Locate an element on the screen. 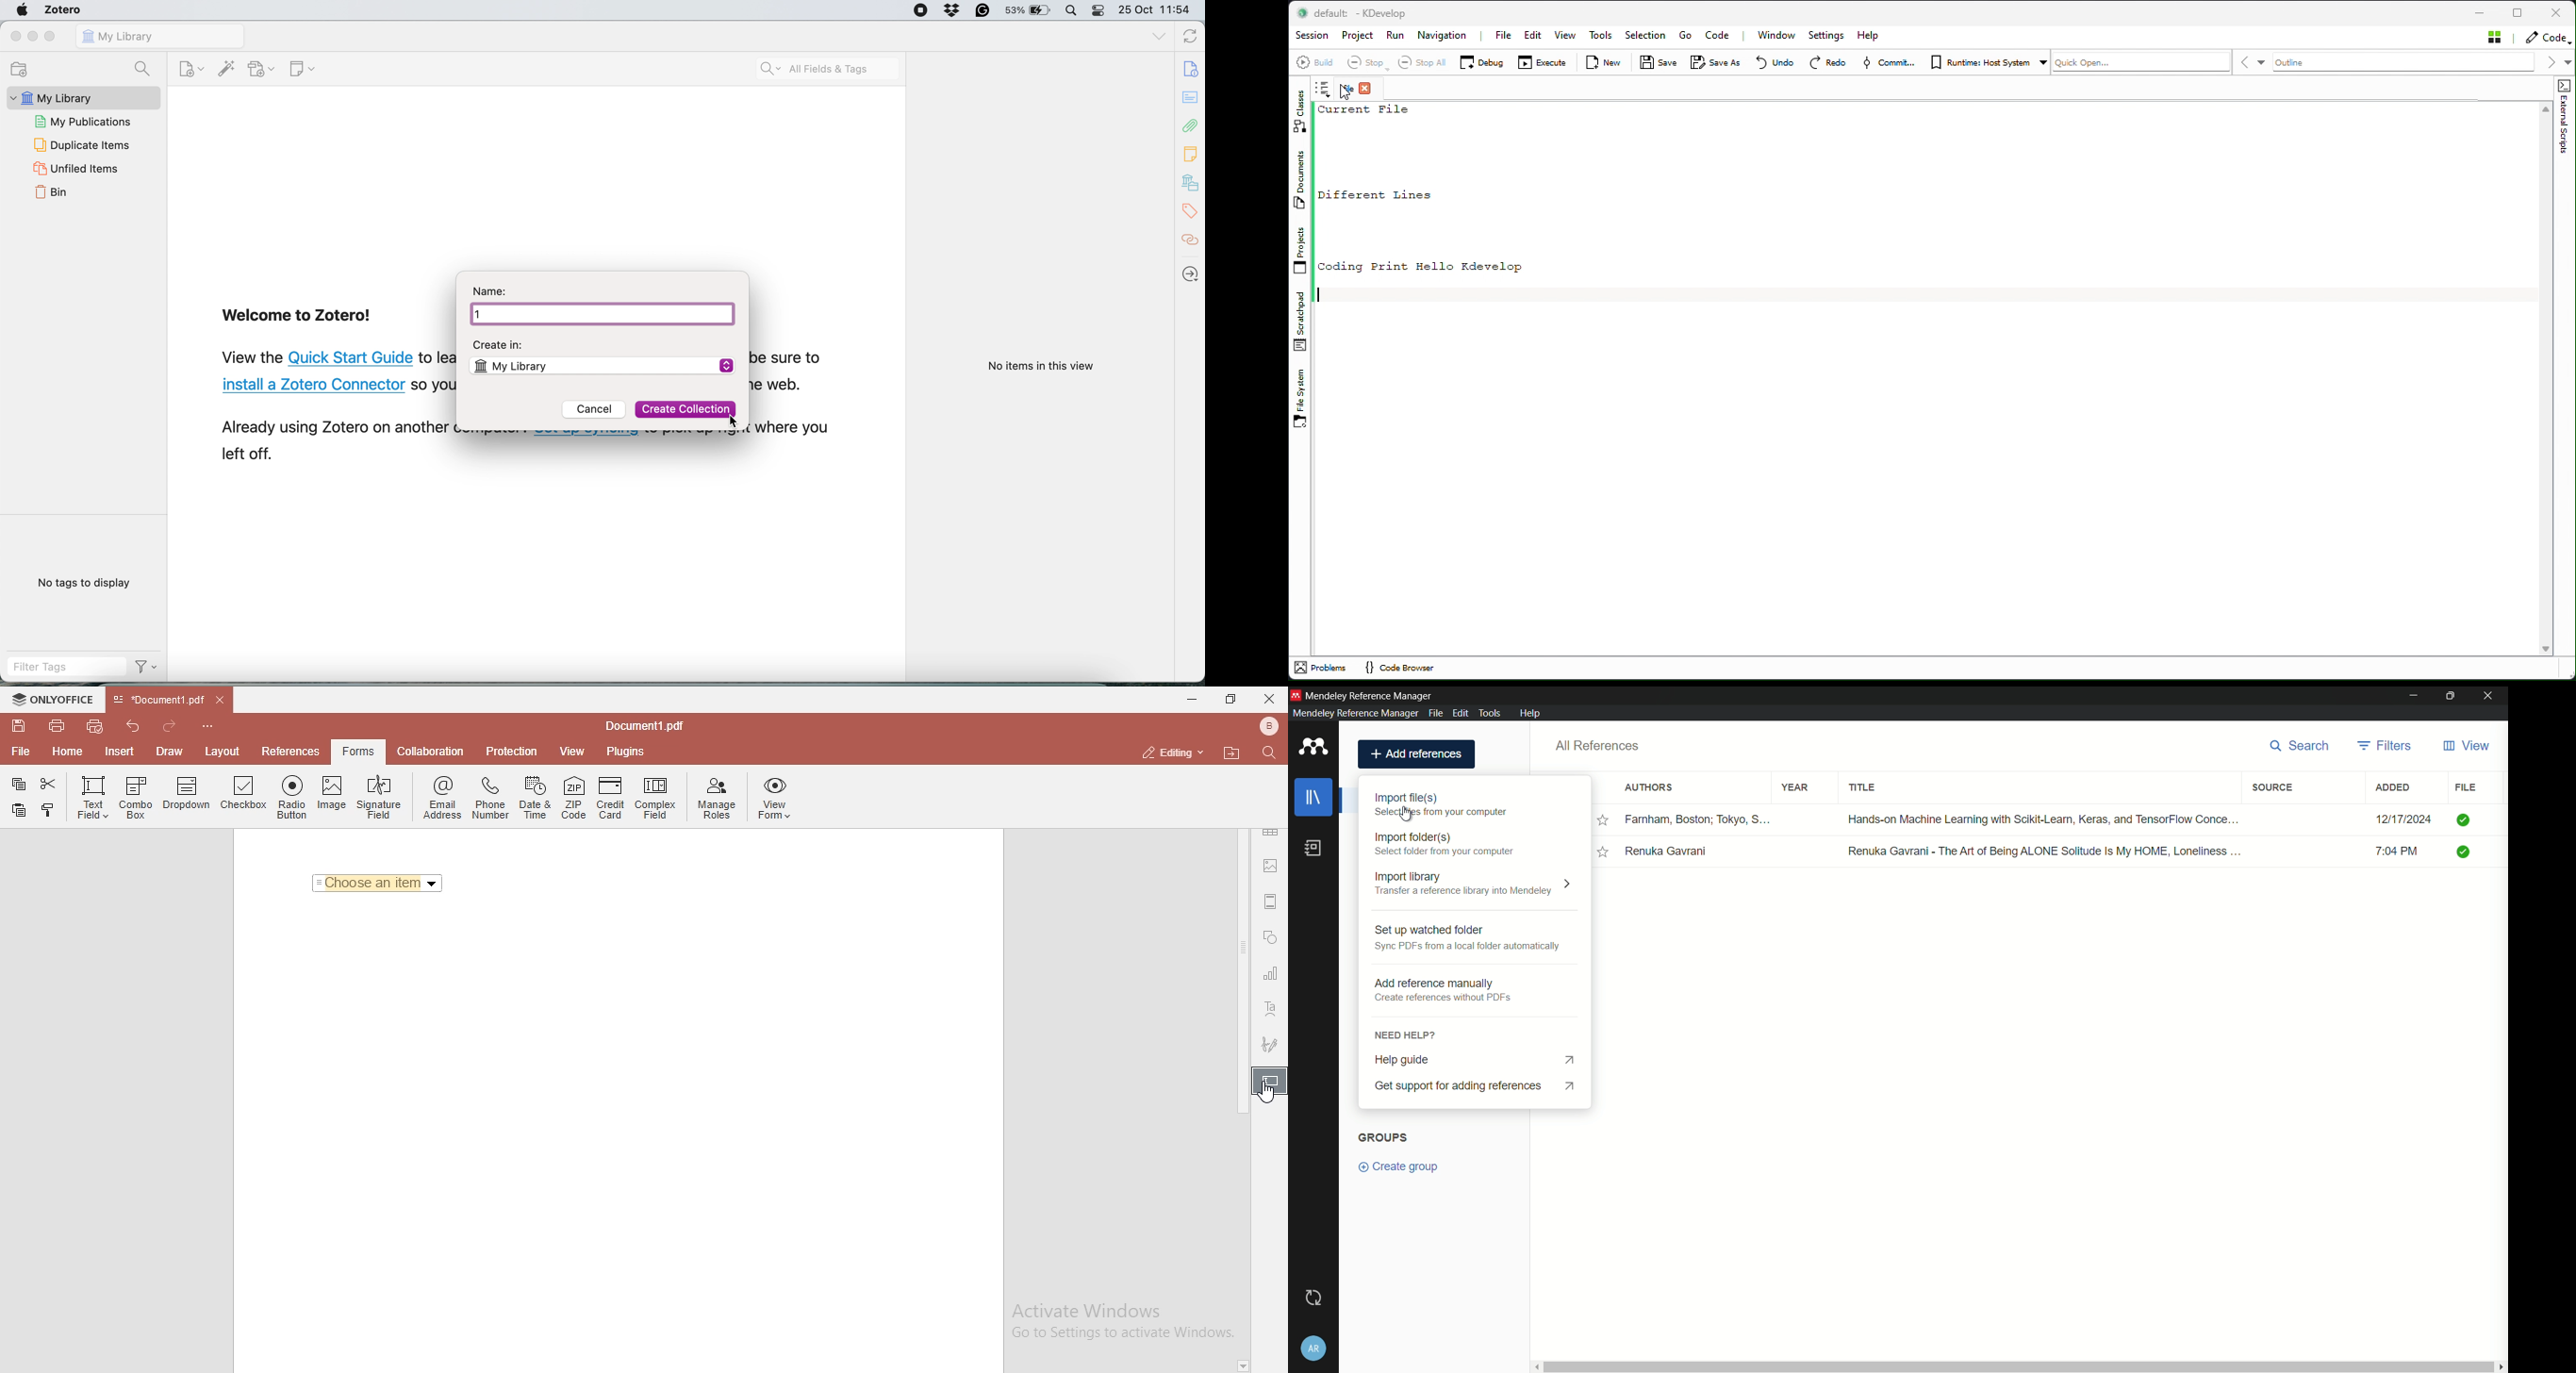 This screenshot has width=2576, height=1400. signature is located at coordinates (1271, 1041).